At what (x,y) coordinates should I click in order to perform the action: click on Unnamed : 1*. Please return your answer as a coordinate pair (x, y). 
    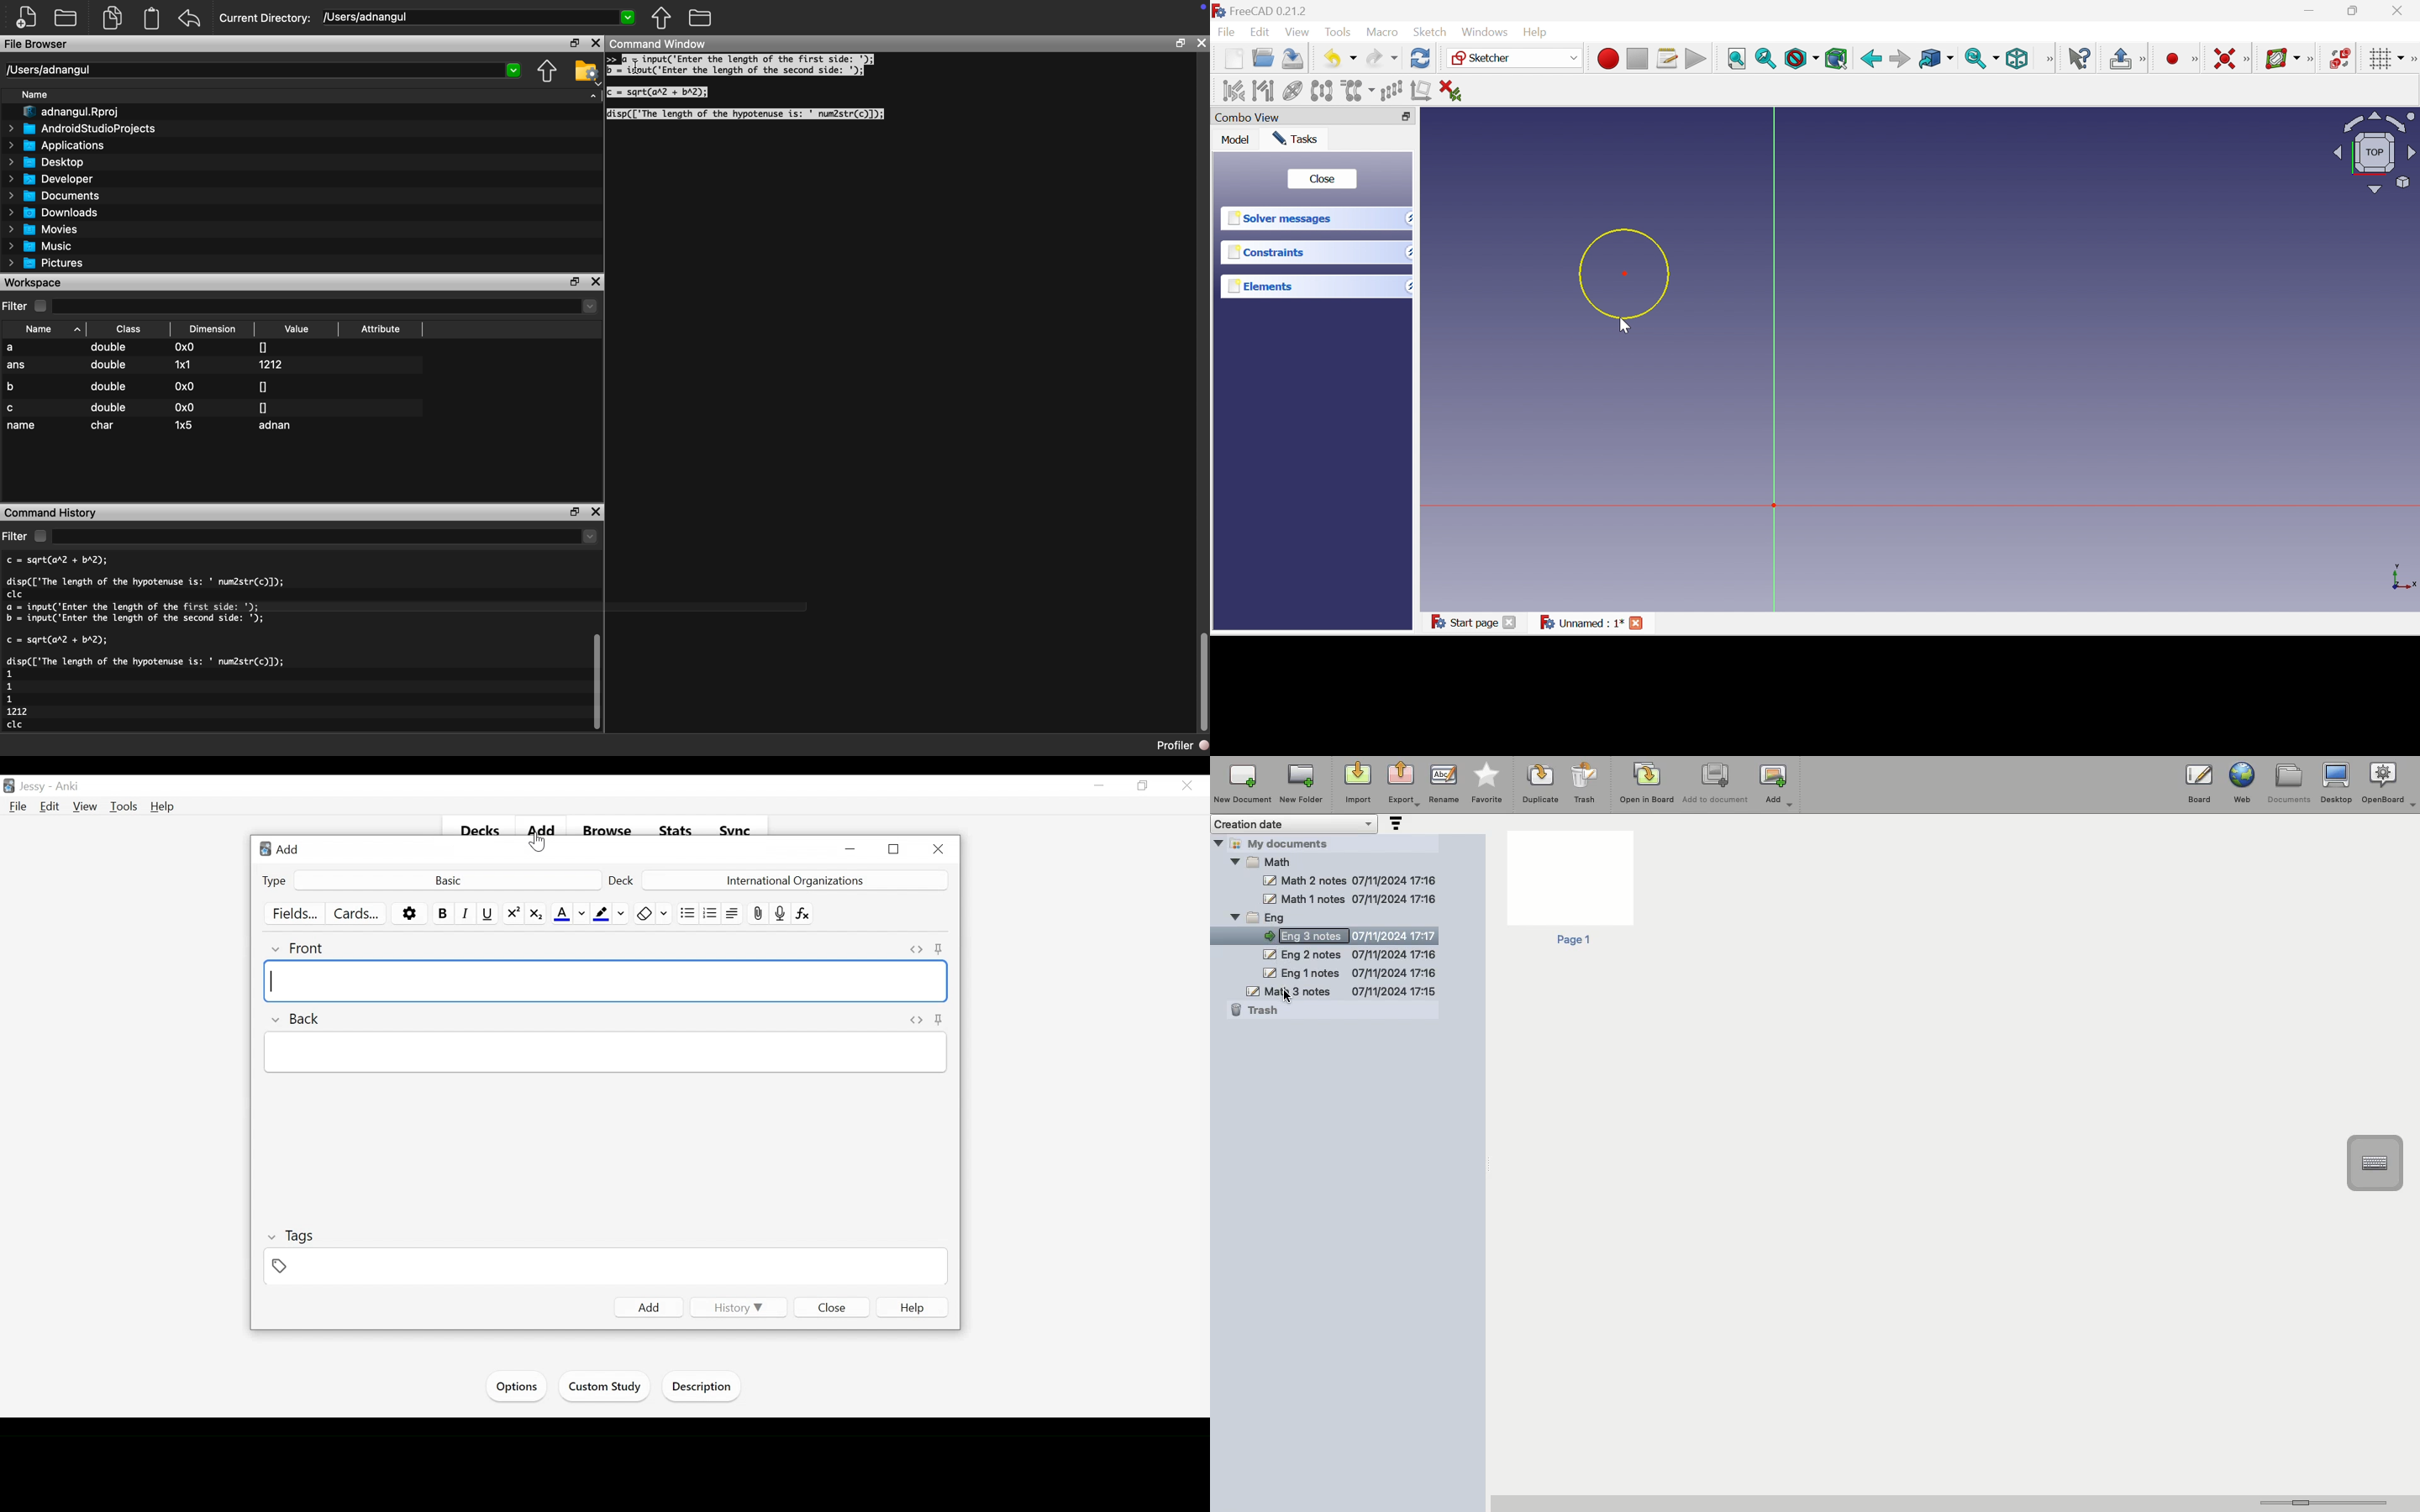
    Looking at the image, I should click on (1592, 623).